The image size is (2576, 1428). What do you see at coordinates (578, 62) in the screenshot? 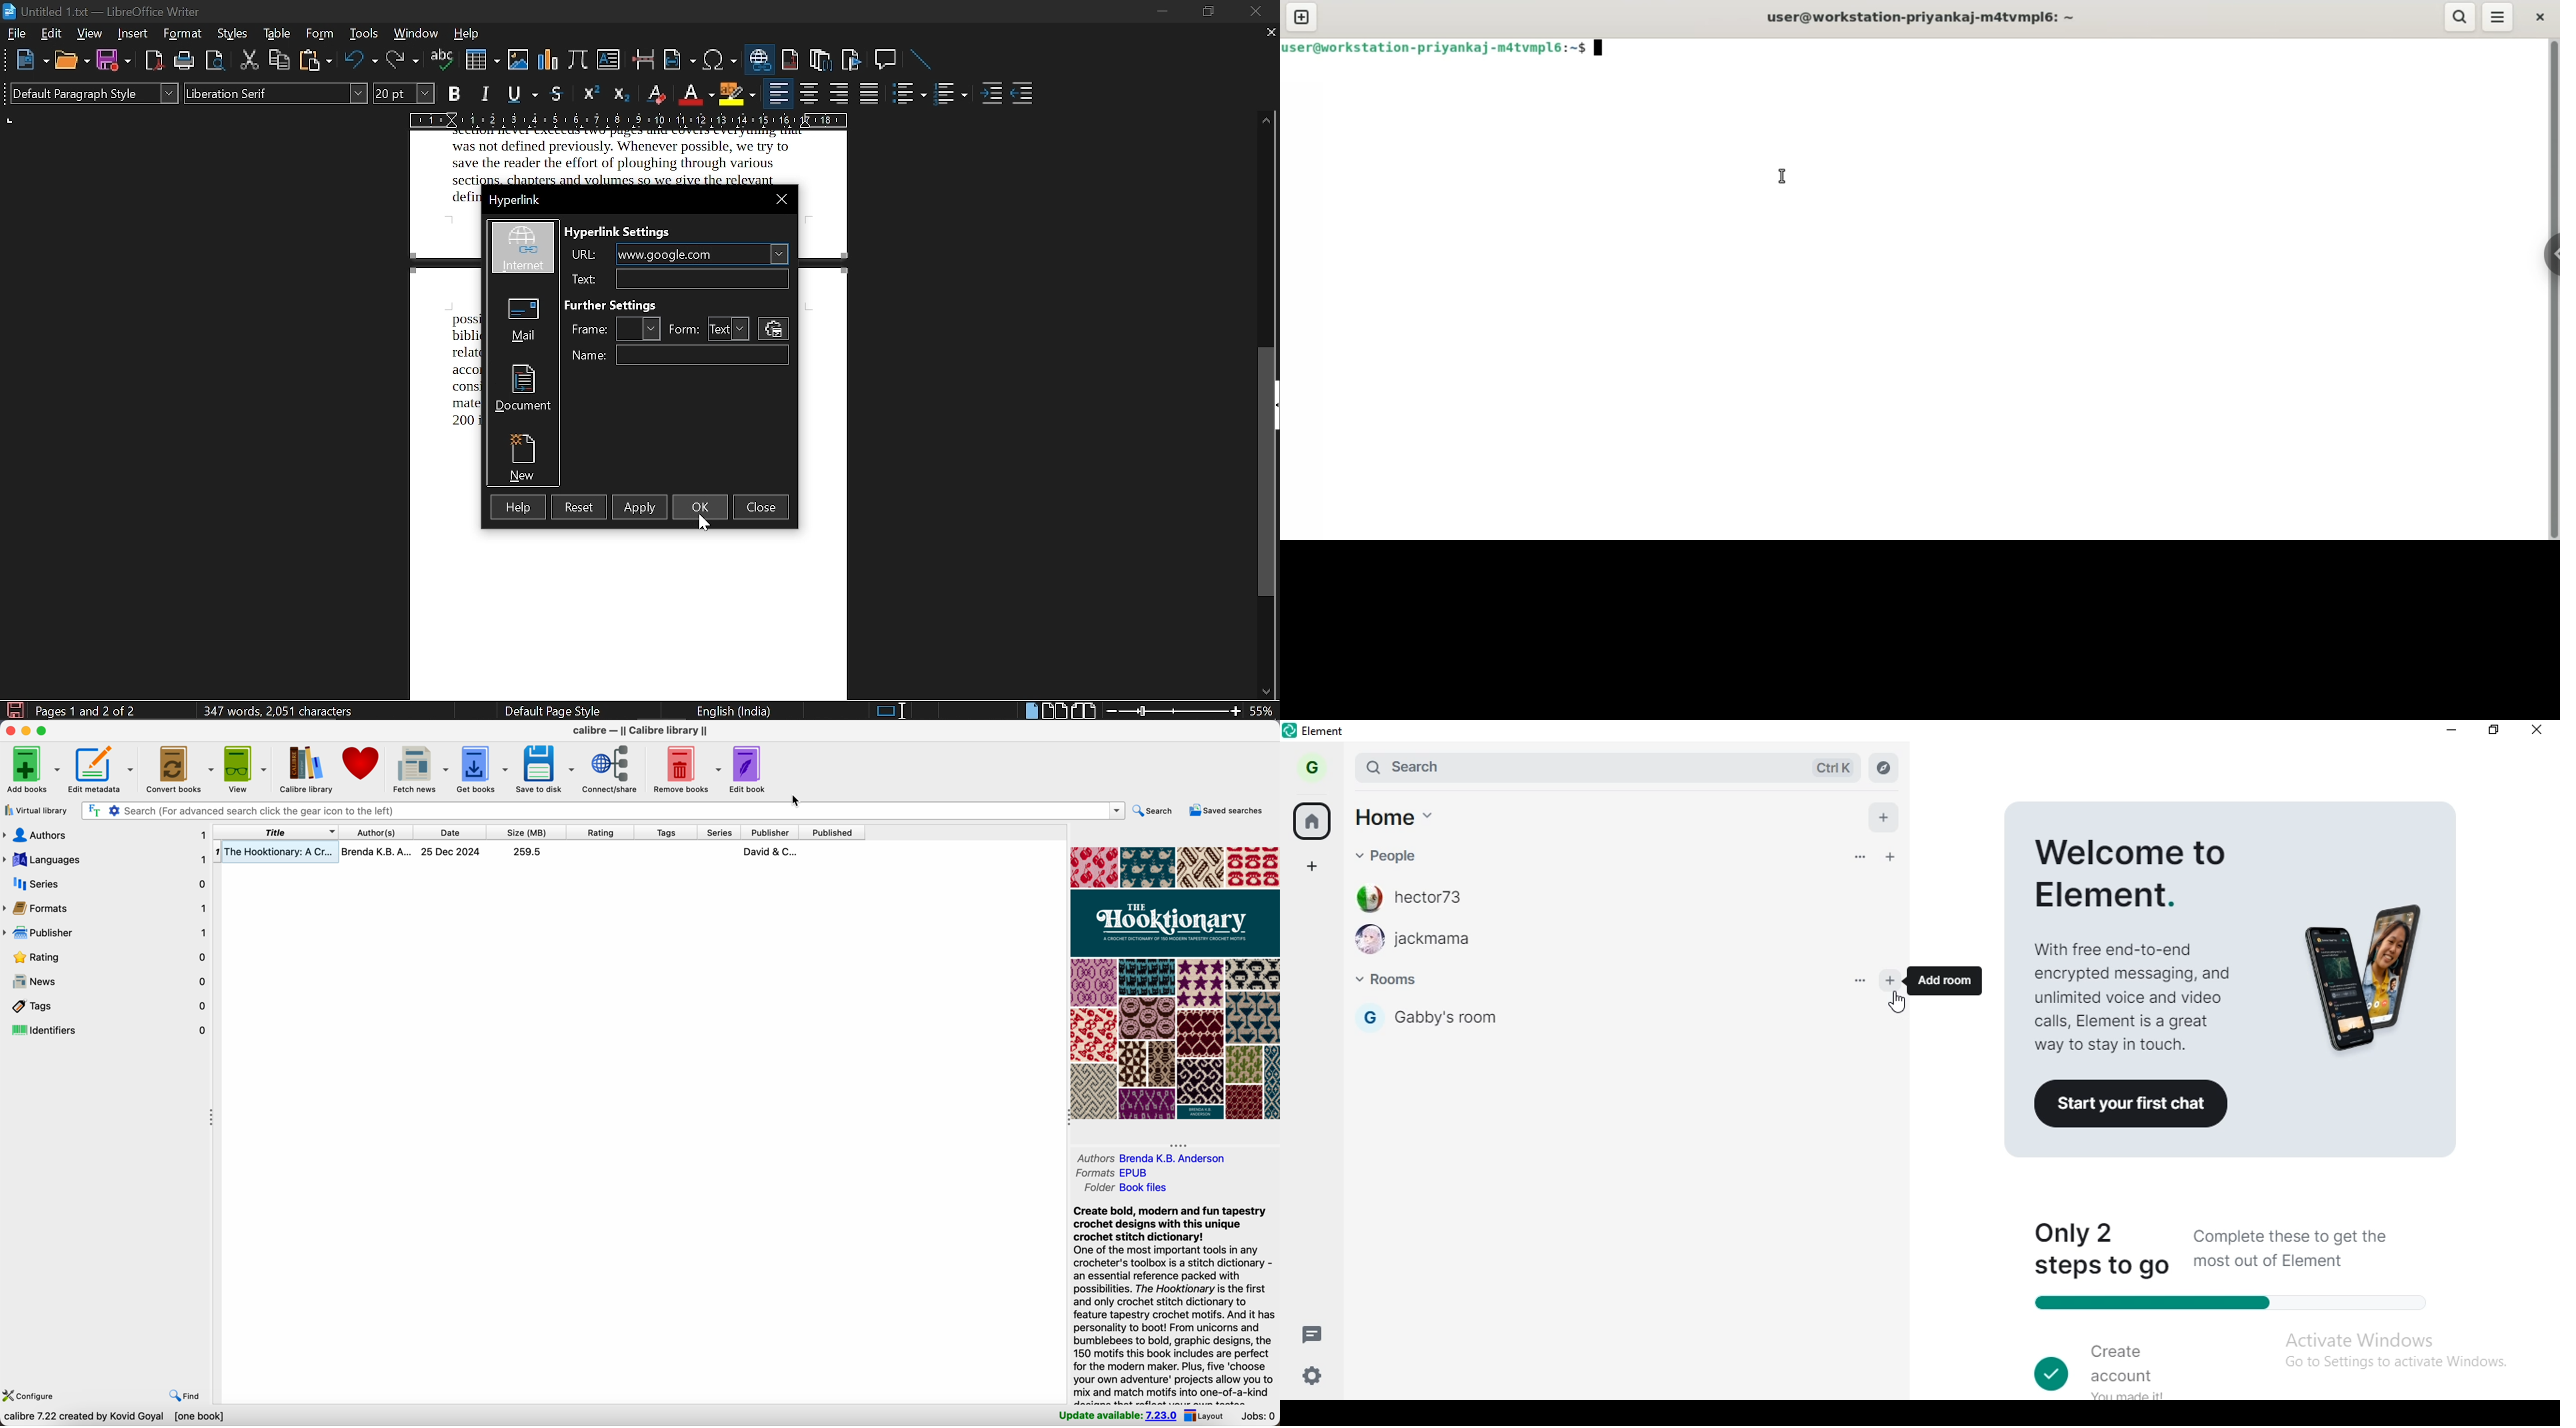
I see `insert formula` at bounding box center [578, 62].